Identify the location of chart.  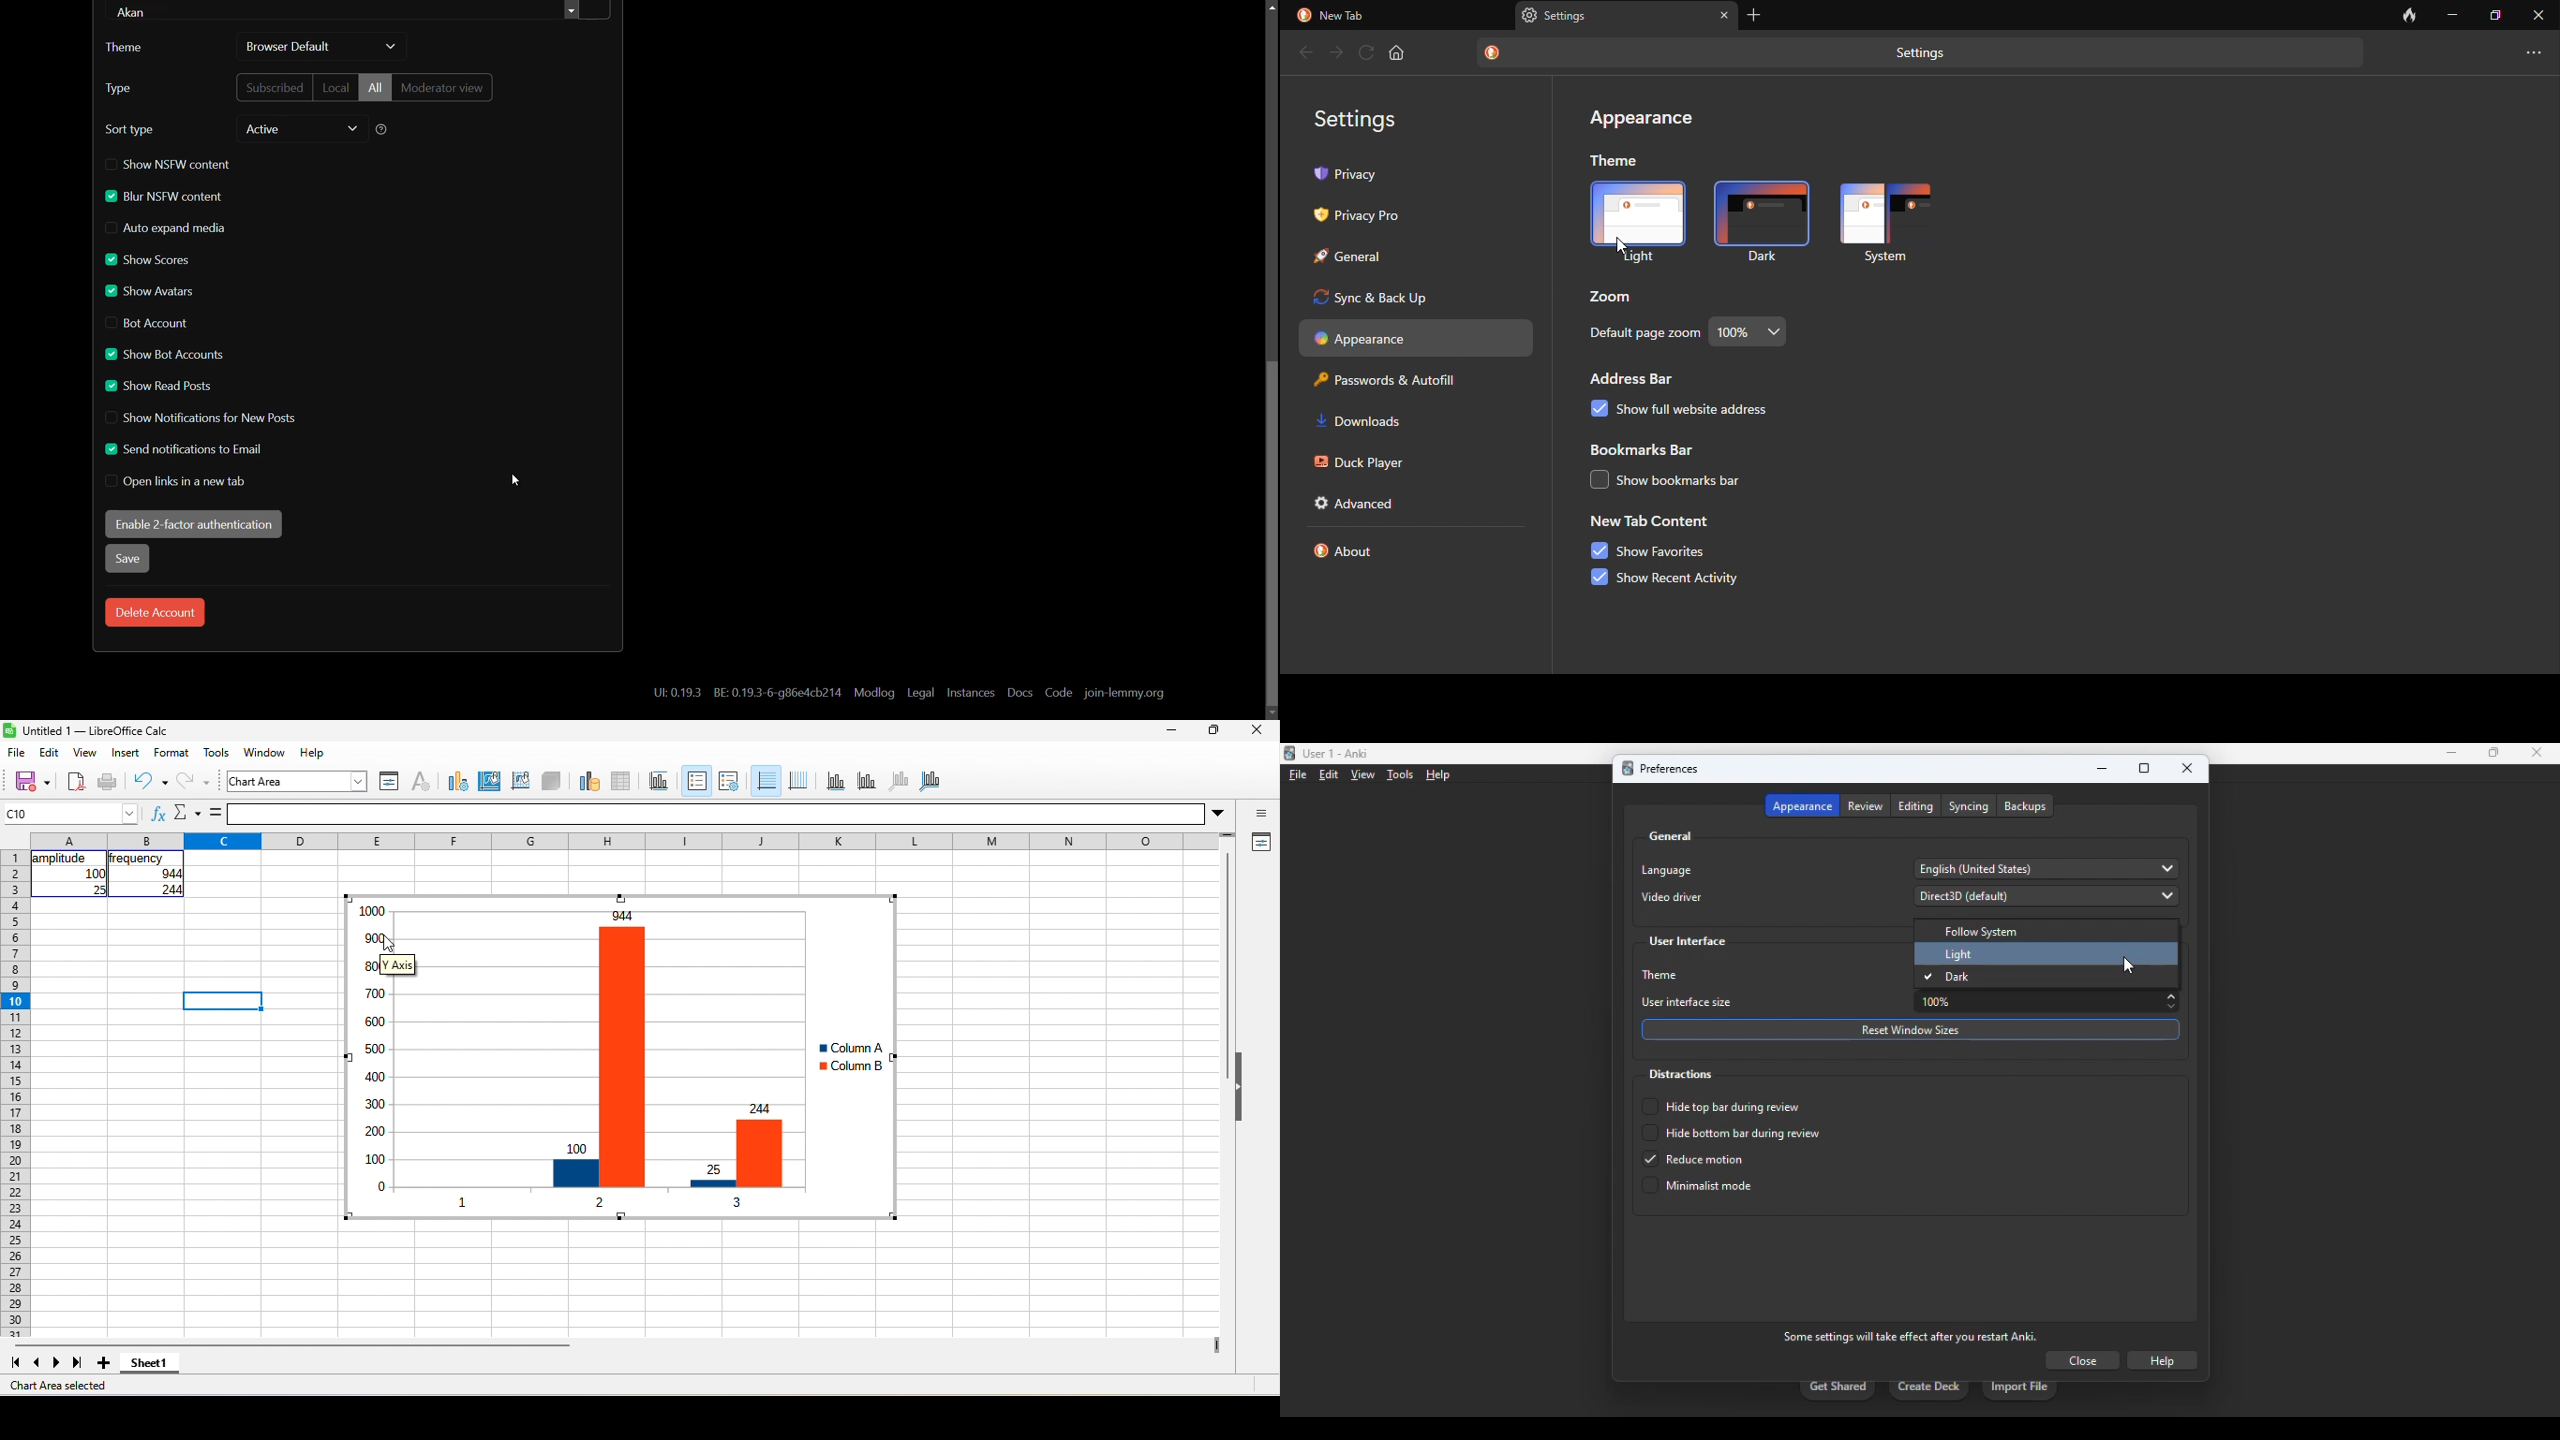
(596, 1059).